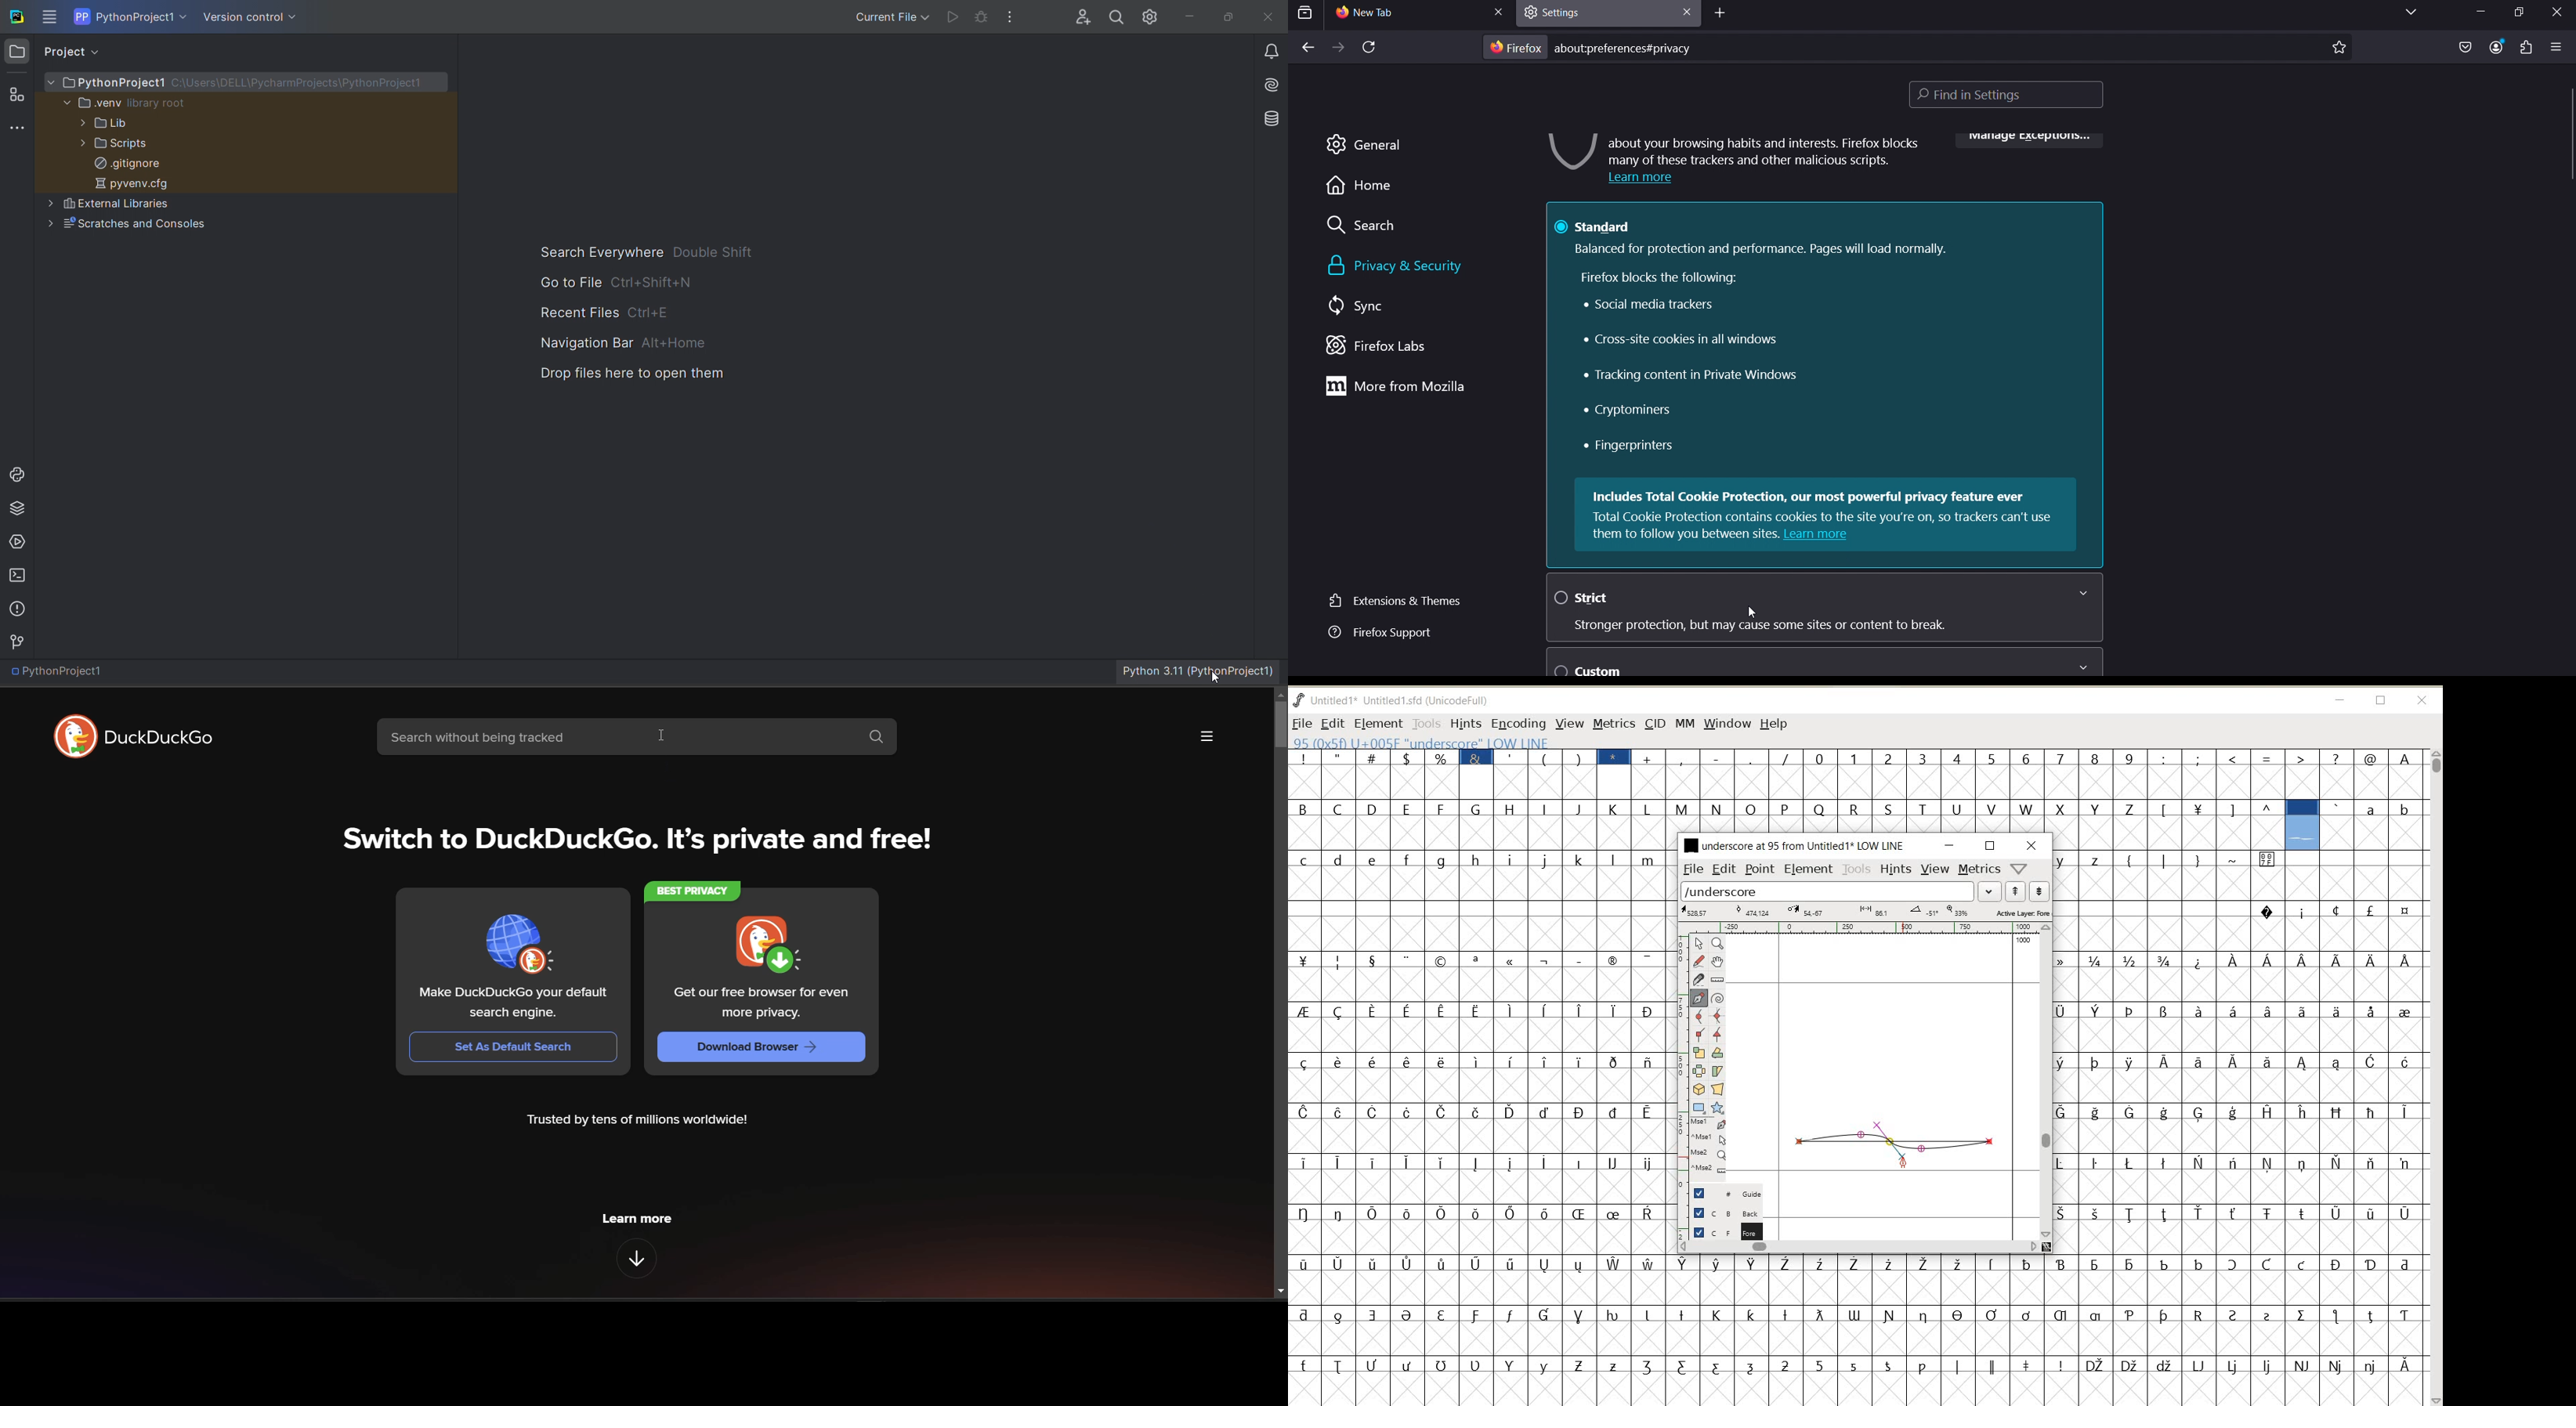 The height and width of the screenshot is (1428, 2576). Describe the element at coordinates (51, 17) in the screenshot. I see `main menu` at that location.